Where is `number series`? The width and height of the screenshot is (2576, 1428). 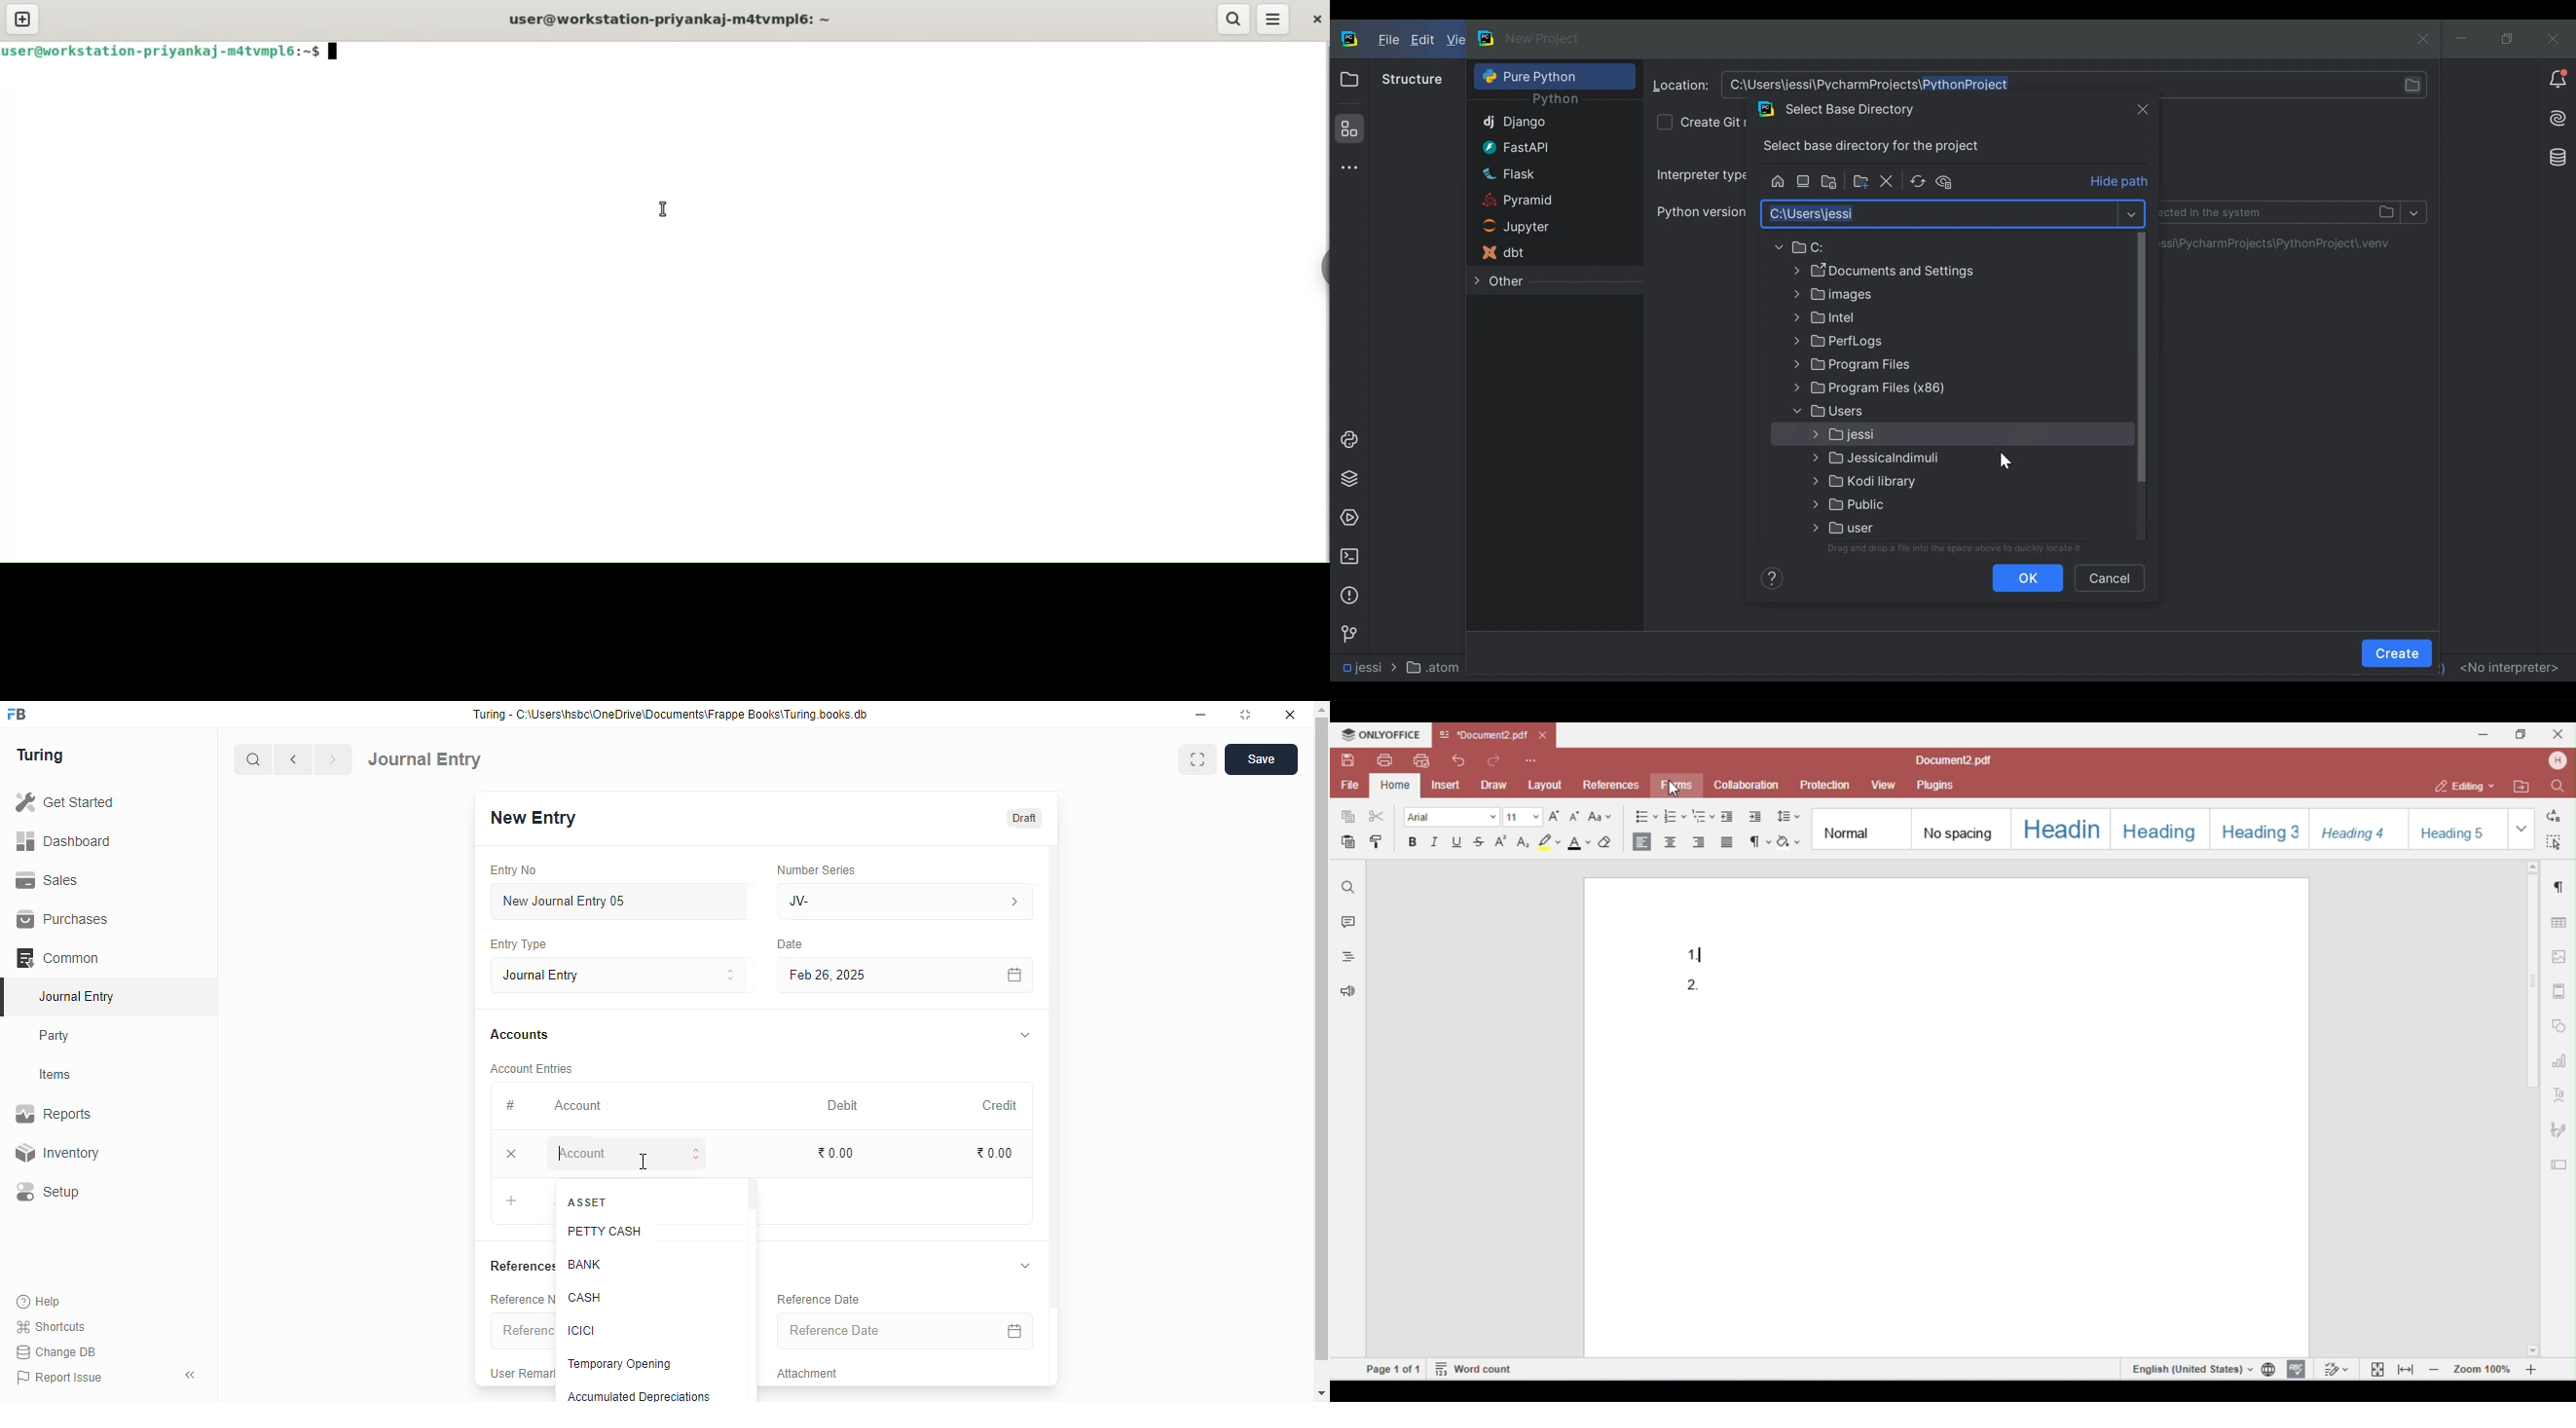
number series is located at coordinates (817, 869).